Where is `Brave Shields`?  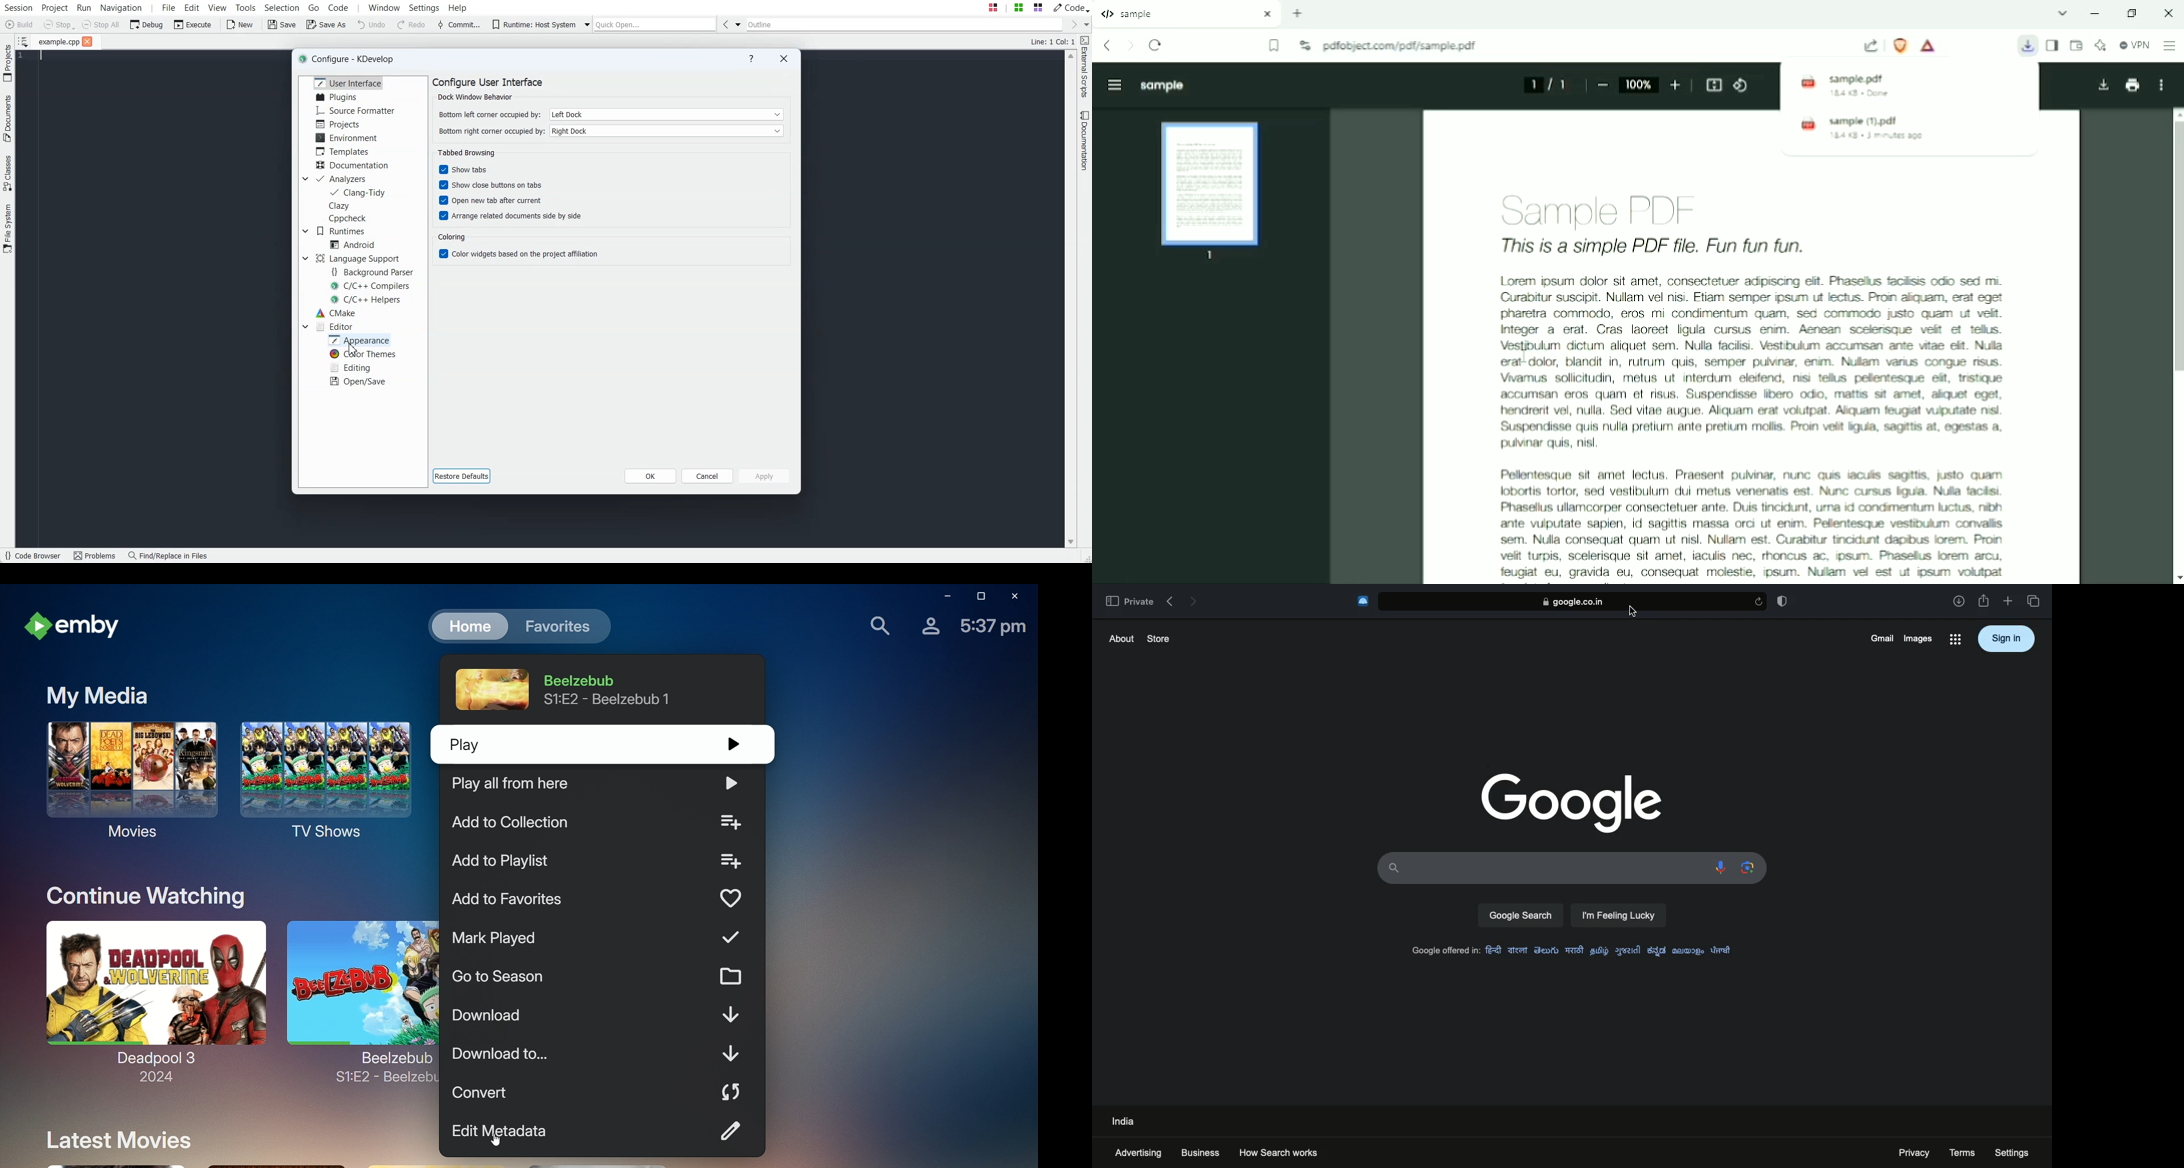 Brave Shields is located at coordinates (1900, 45).